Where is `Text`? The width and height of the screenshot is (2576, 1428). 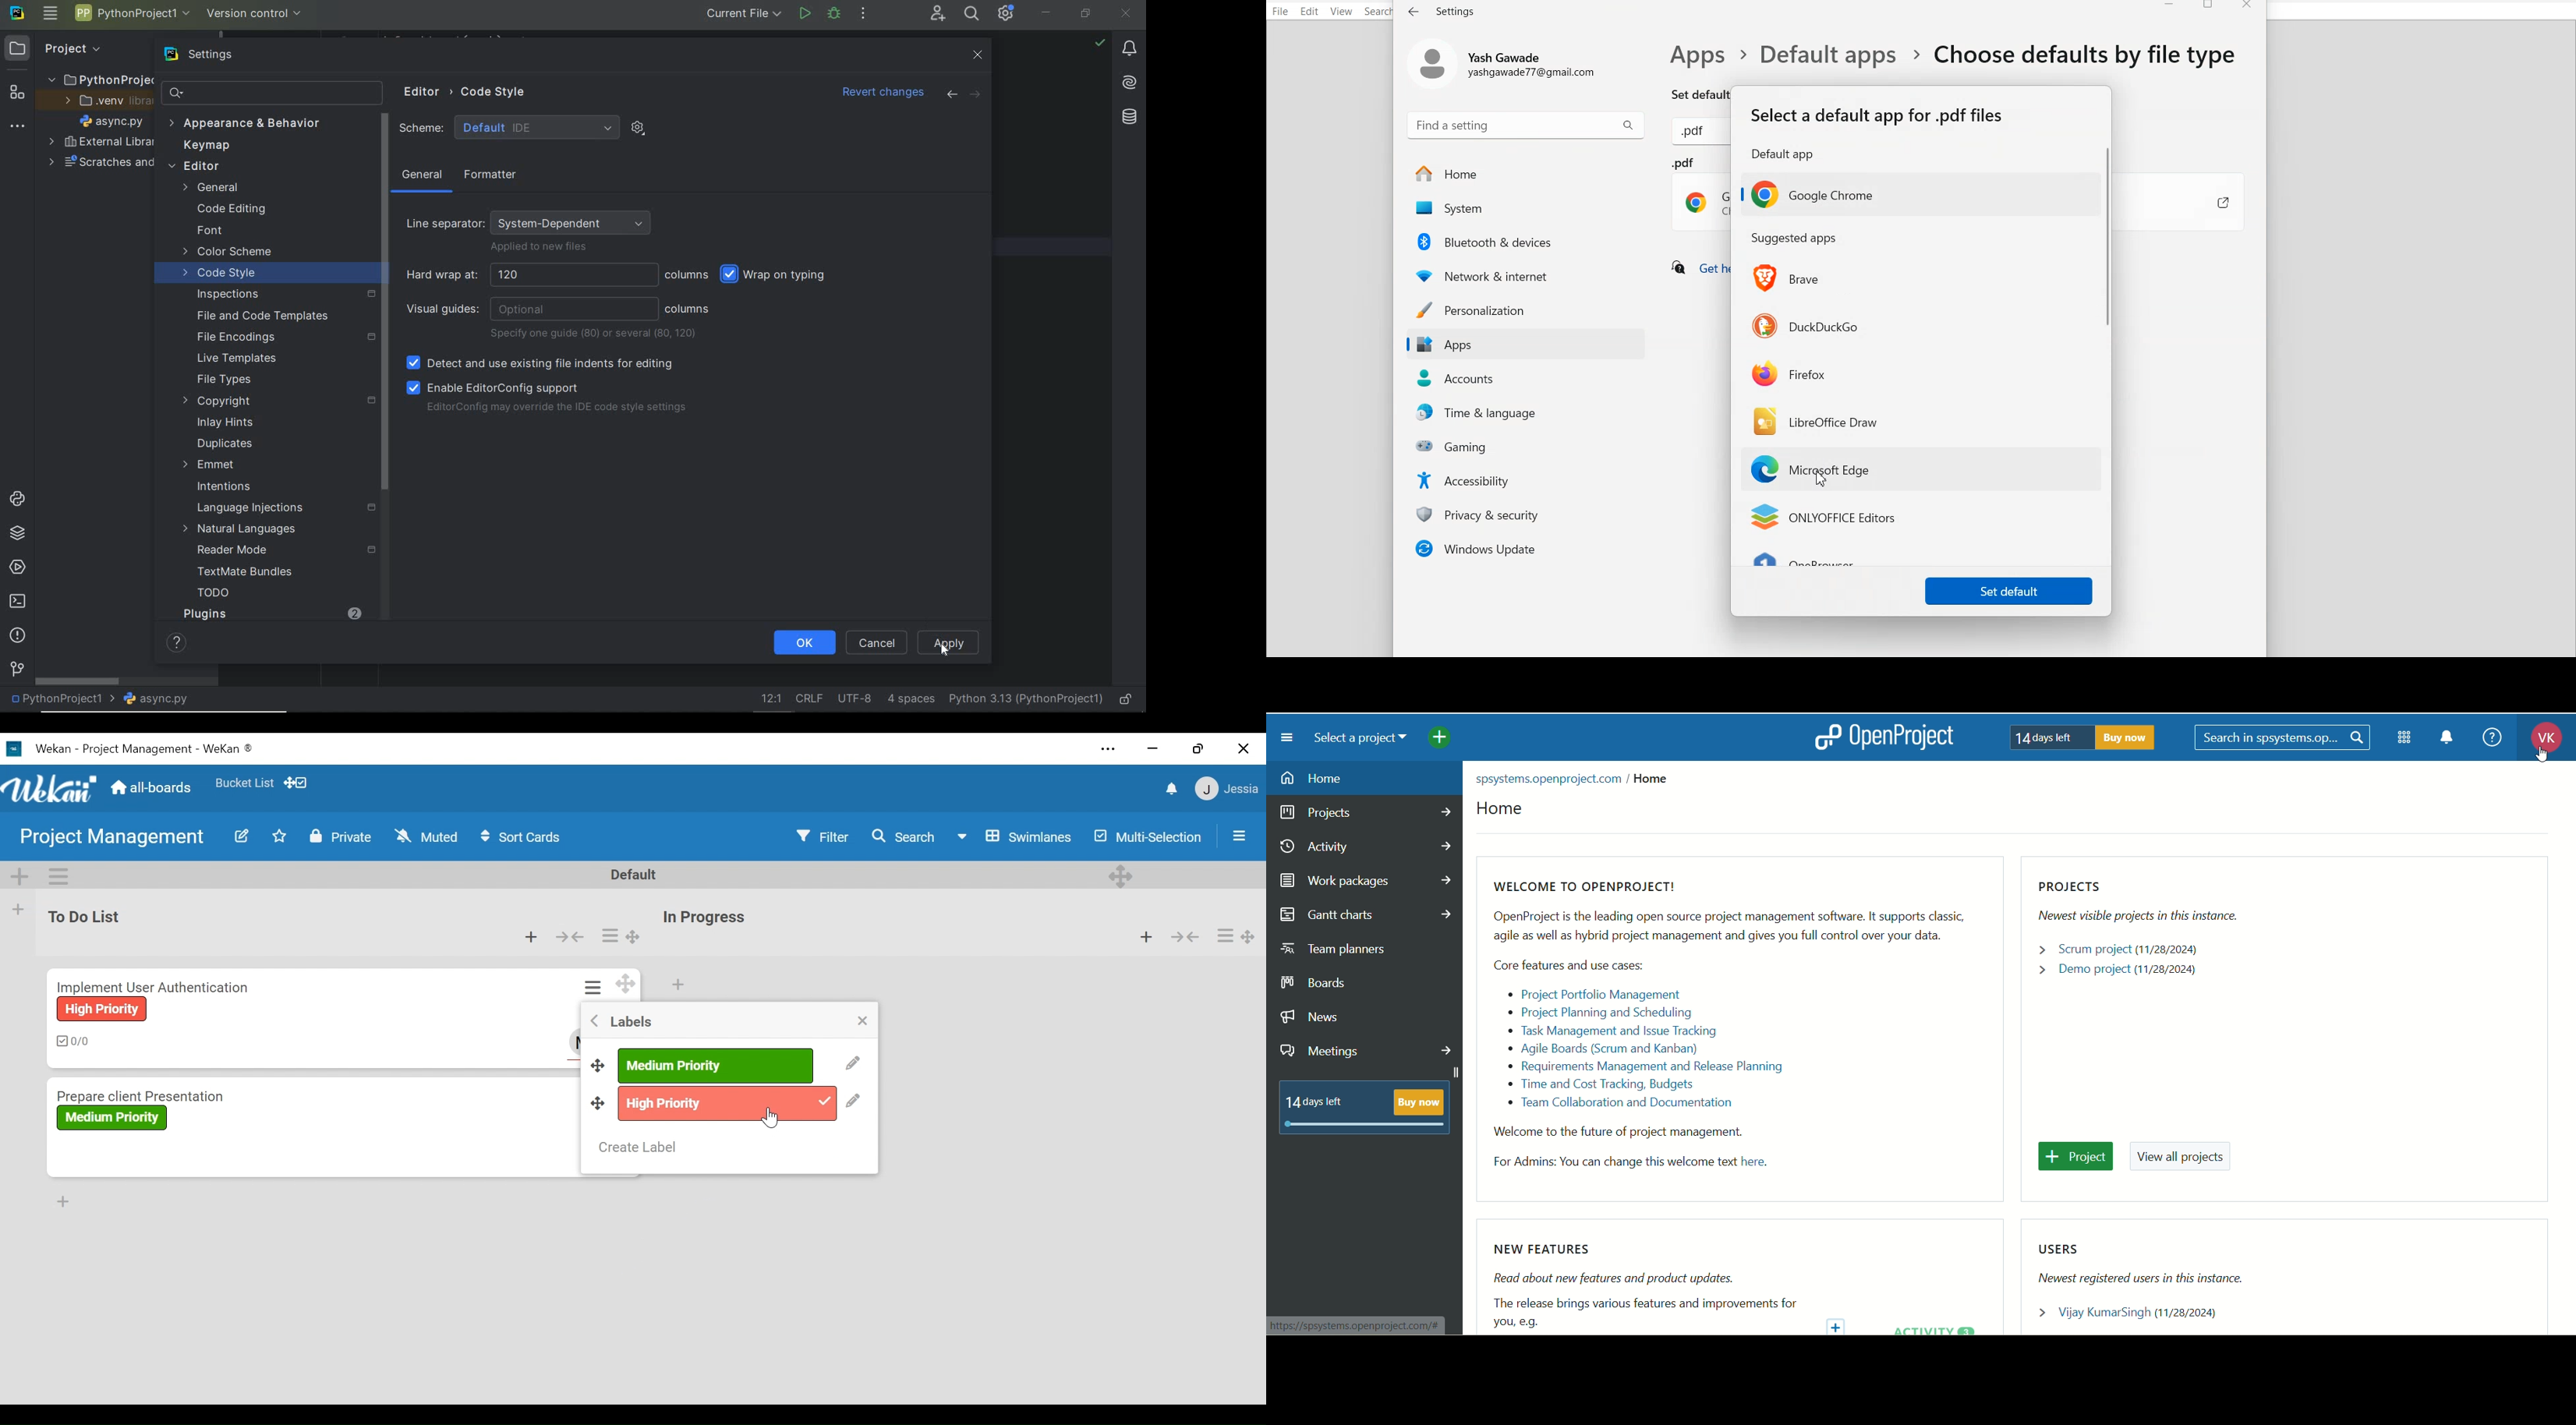 Text is located at coordinates (1443, 11).